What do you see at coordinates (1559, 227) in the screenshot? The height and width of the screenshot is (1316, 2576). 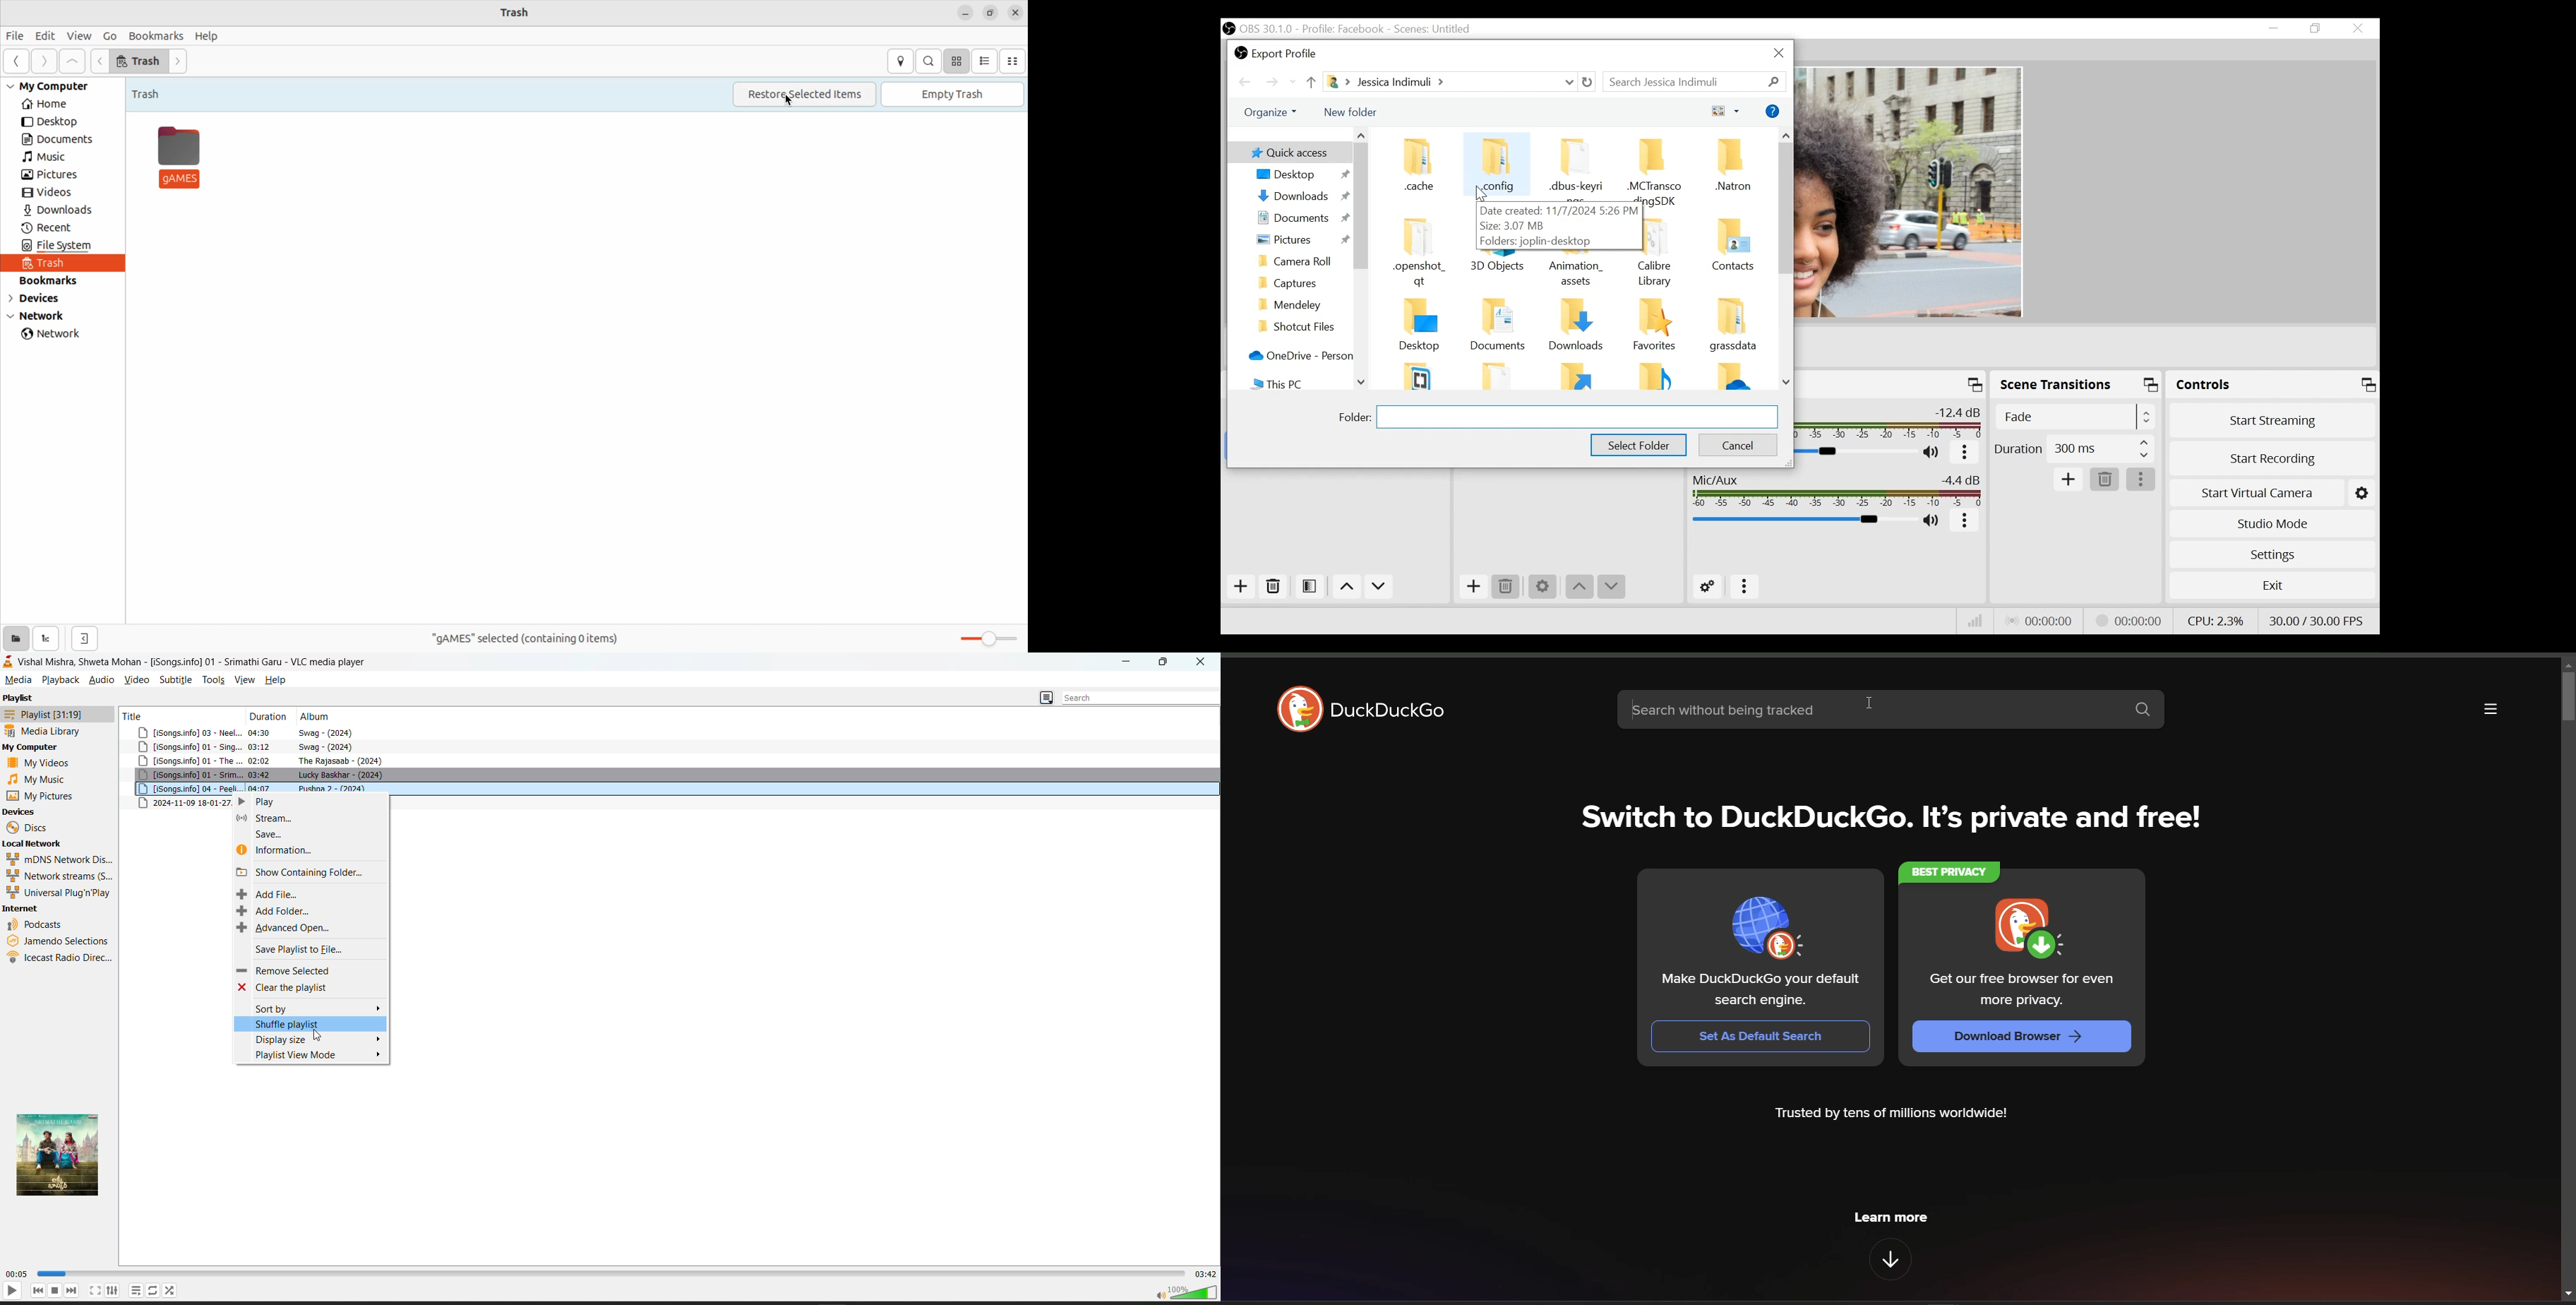 I see `Date Modified, Size and Folder: File tooltip` at bounding box center [1559, 227].